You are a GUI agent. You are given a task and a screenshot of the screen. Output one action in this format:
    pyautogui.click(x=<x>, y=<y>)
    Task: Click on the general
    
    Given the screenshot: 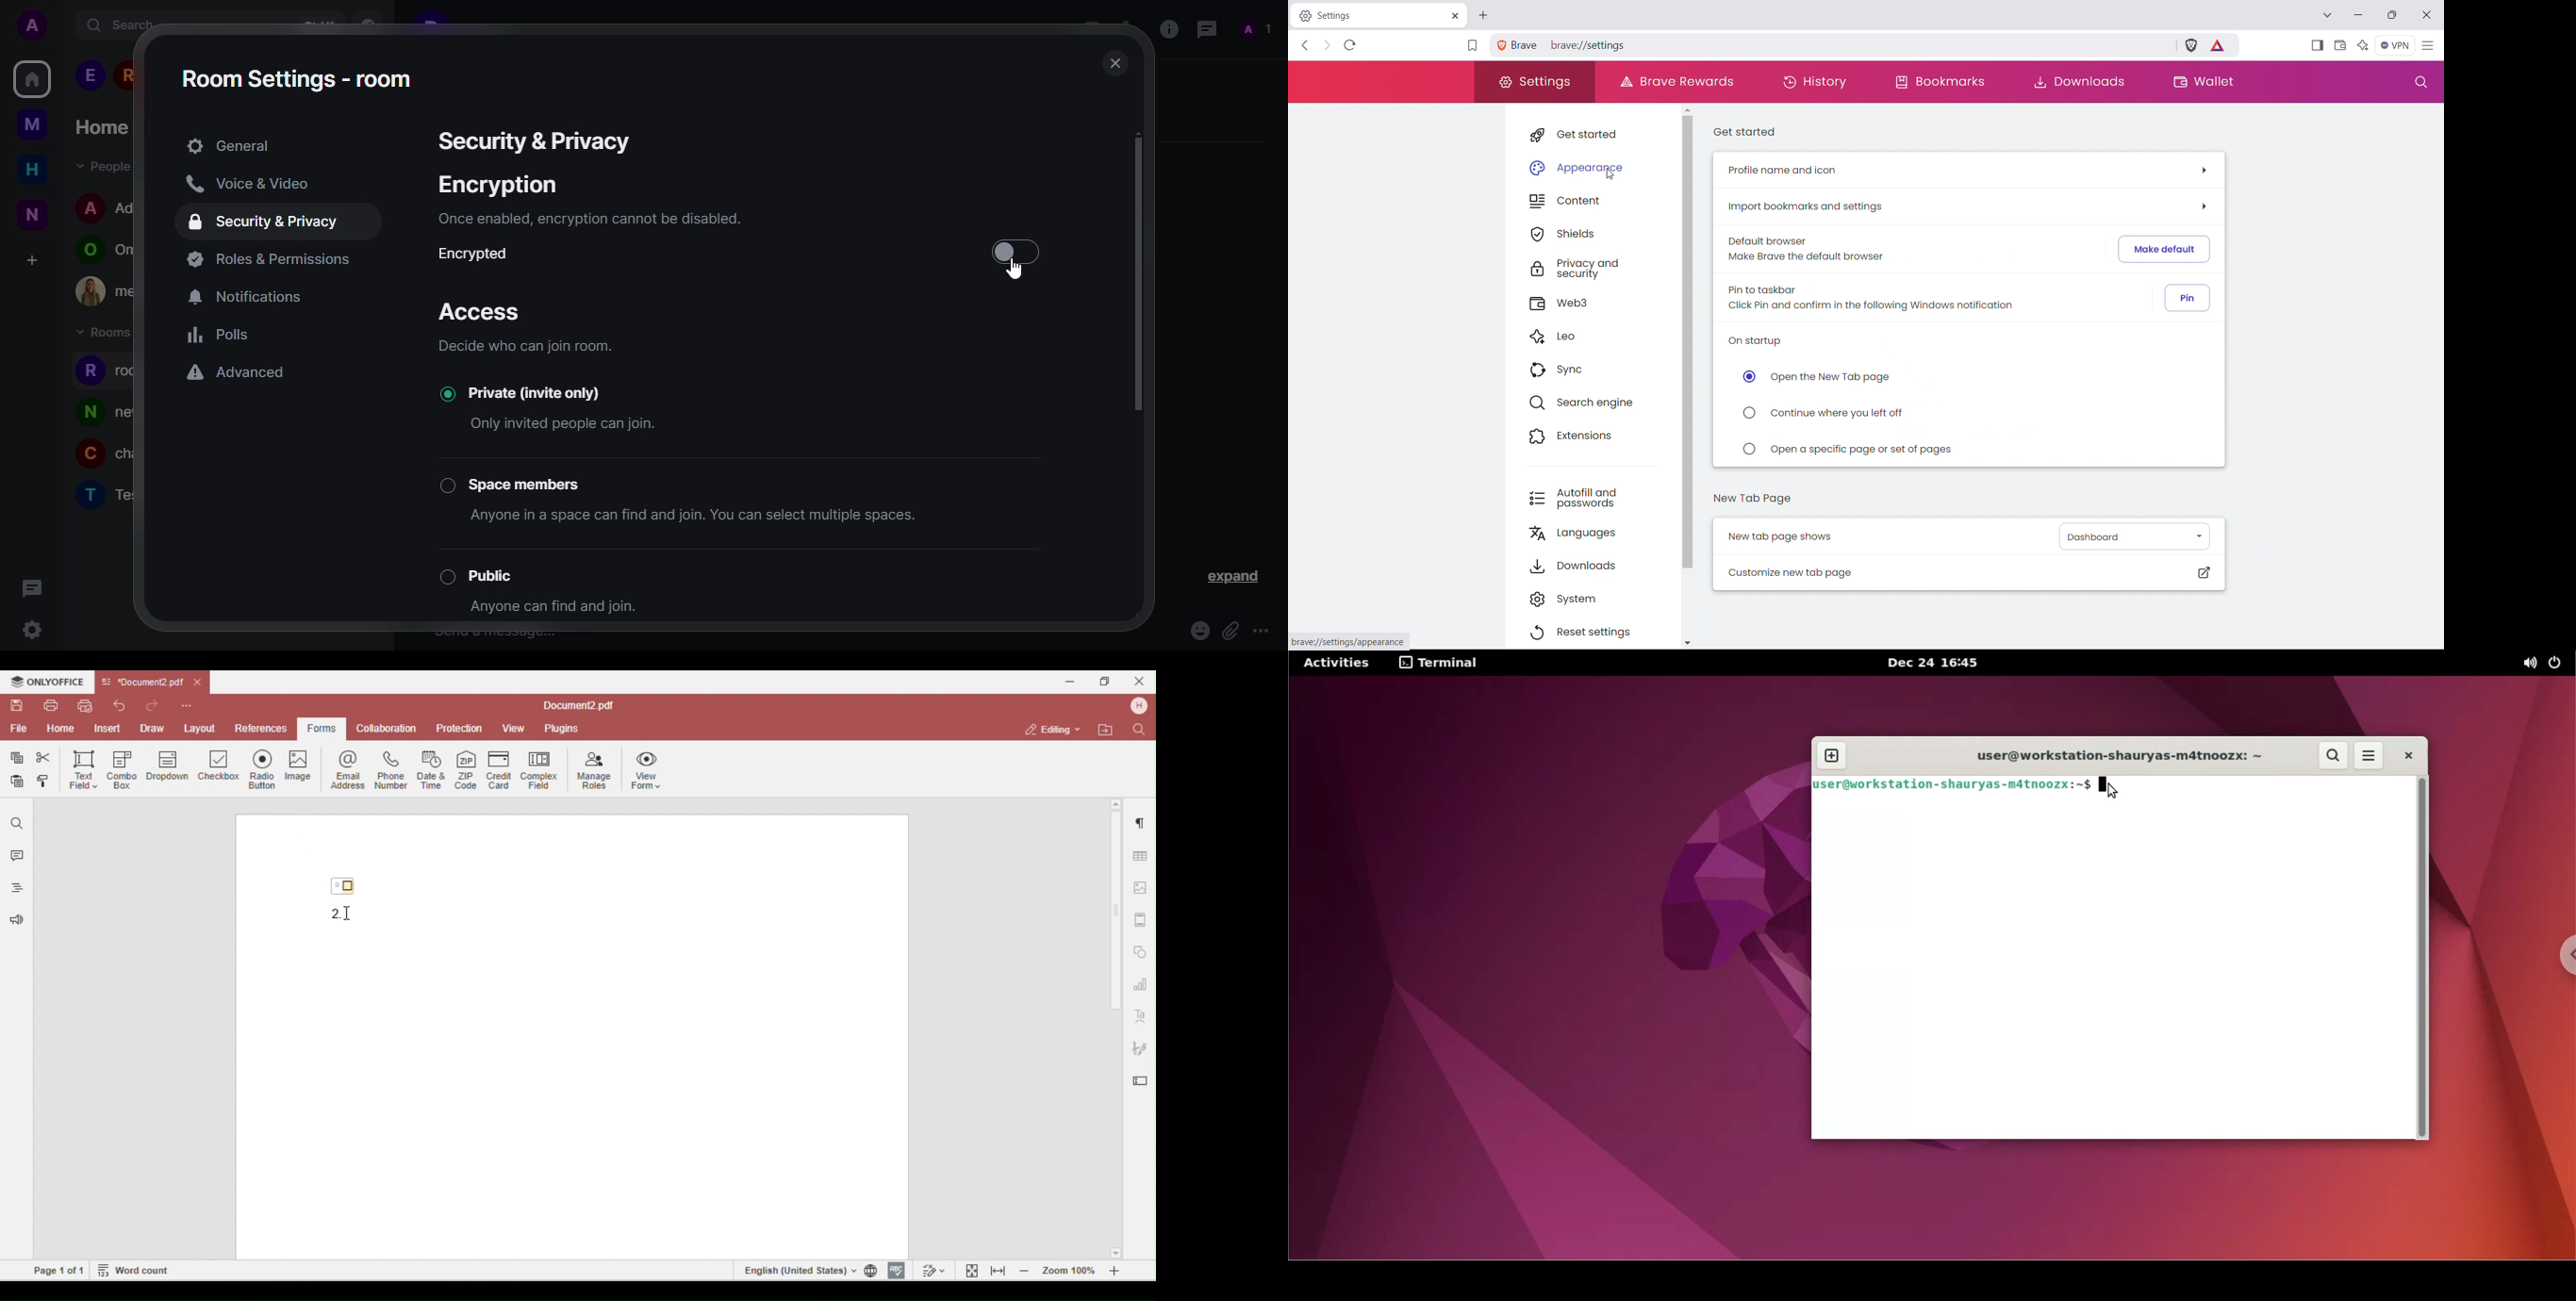 What is the action you would take?
    pyautogui.click(x=230, y=143)
    